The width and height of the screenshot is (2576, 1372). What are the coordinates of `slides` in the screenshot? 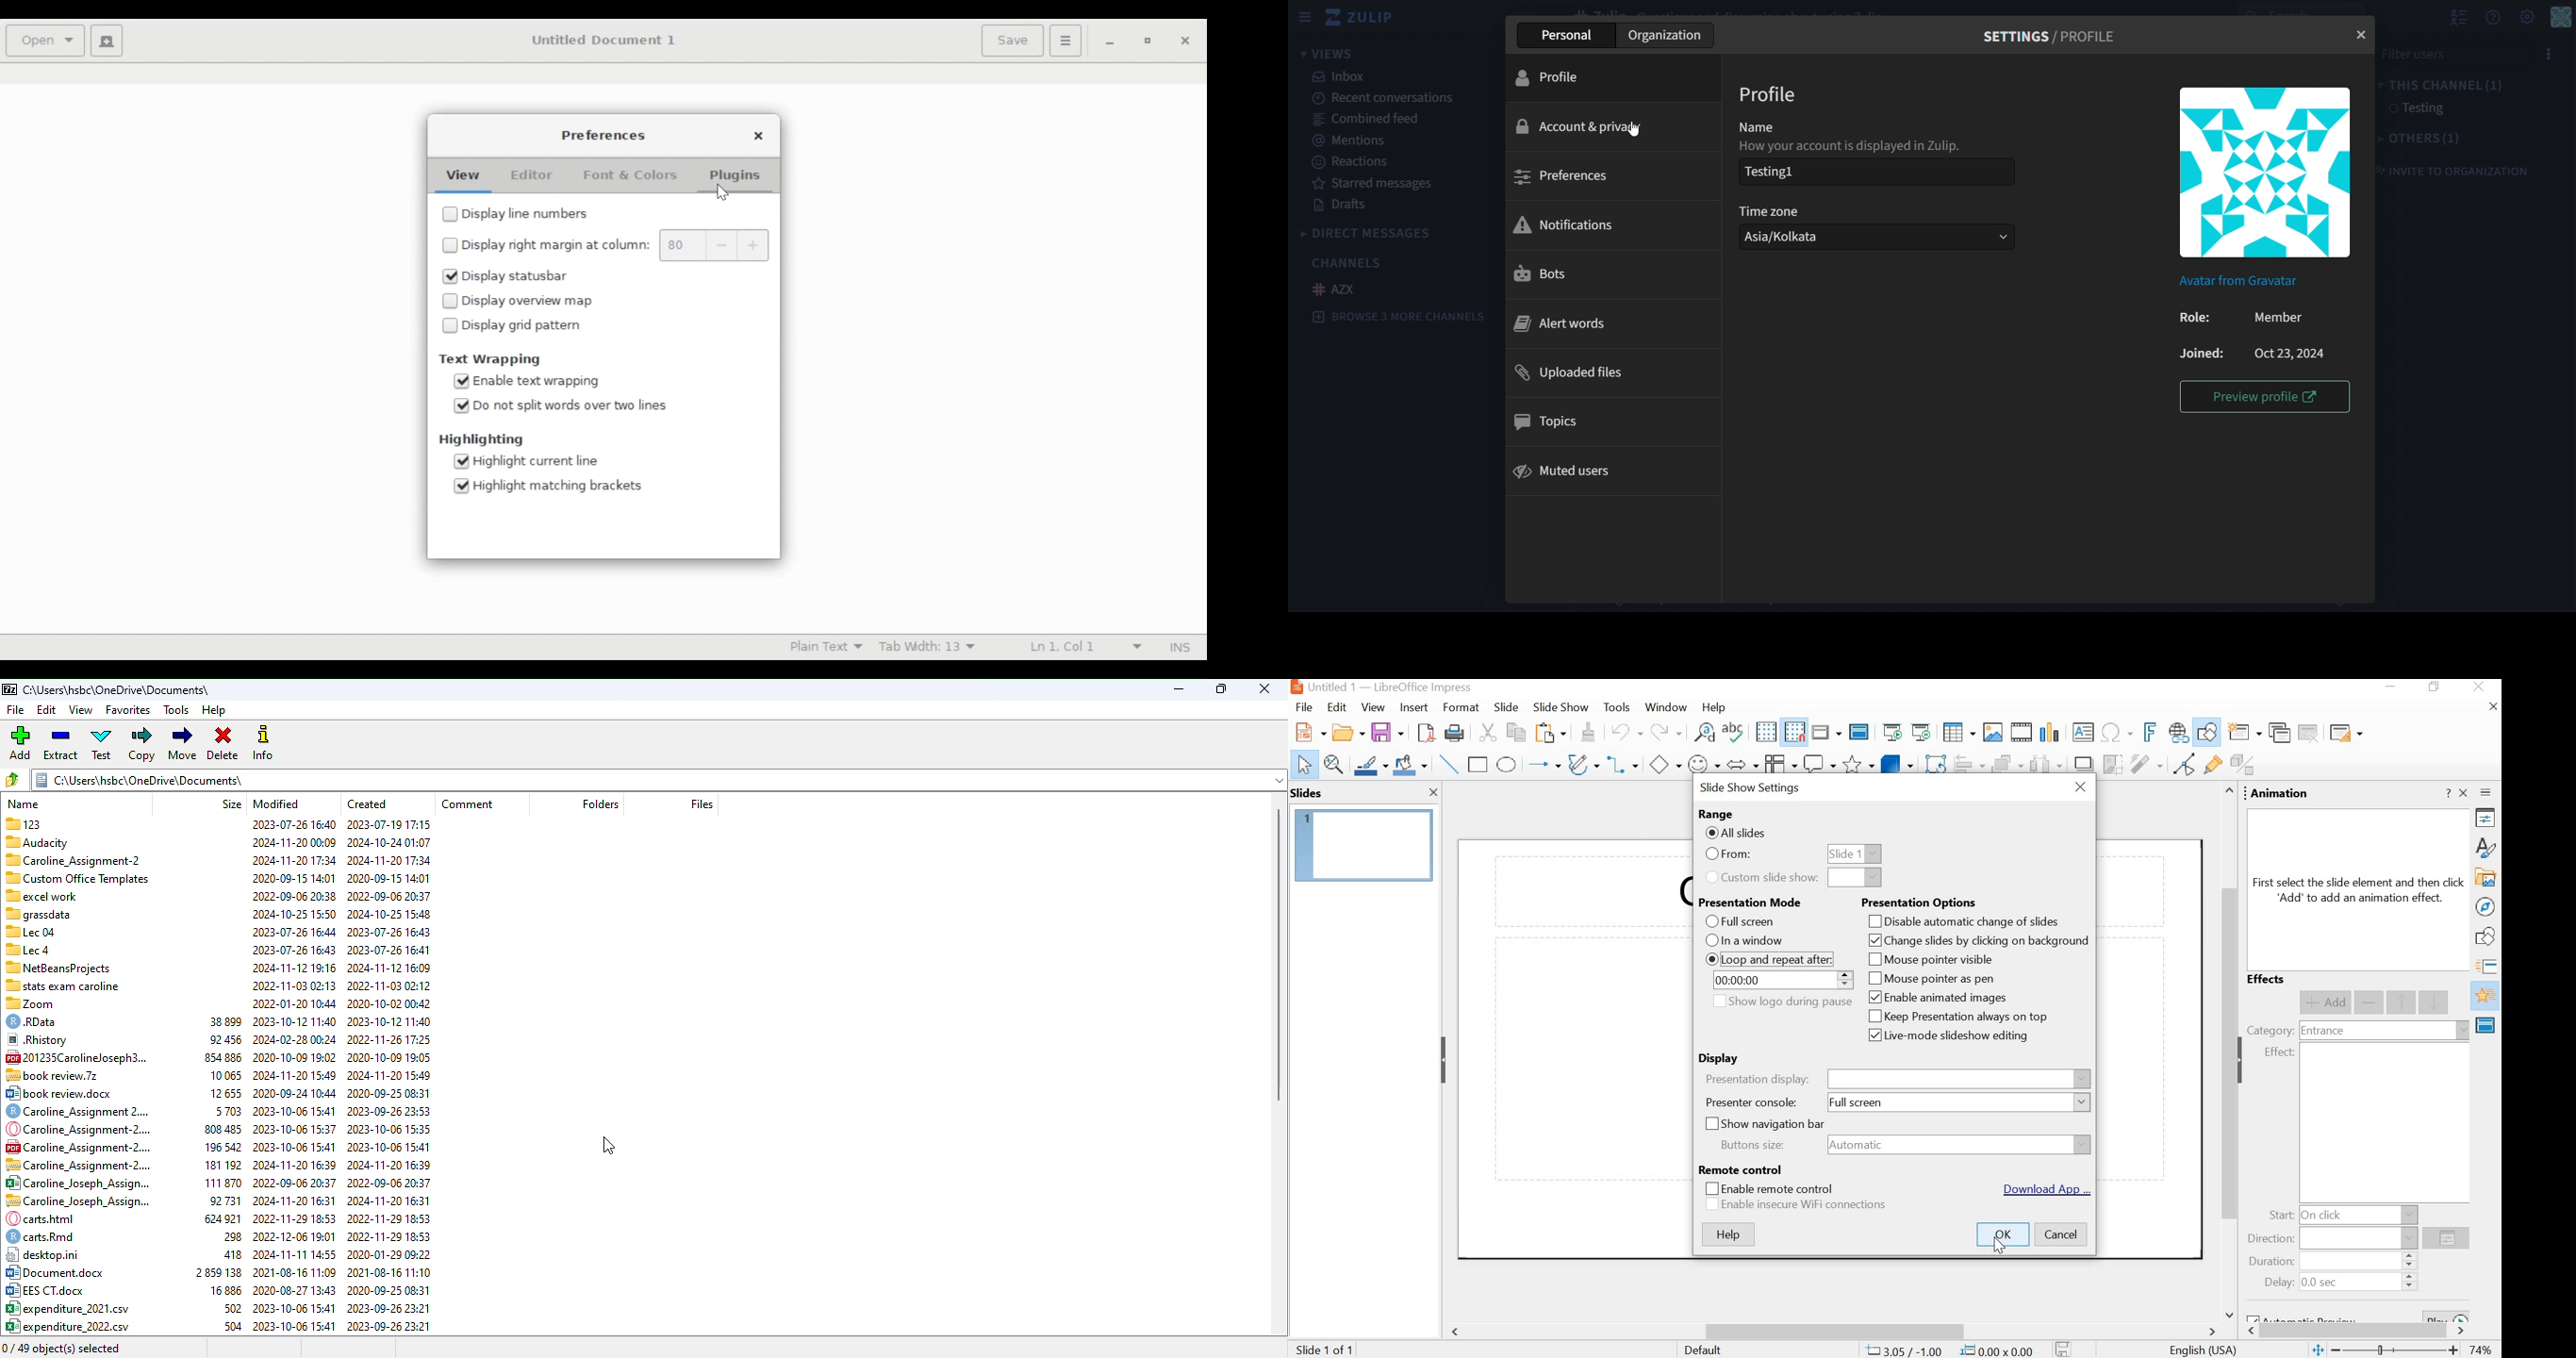 It's located at (1309, 793).